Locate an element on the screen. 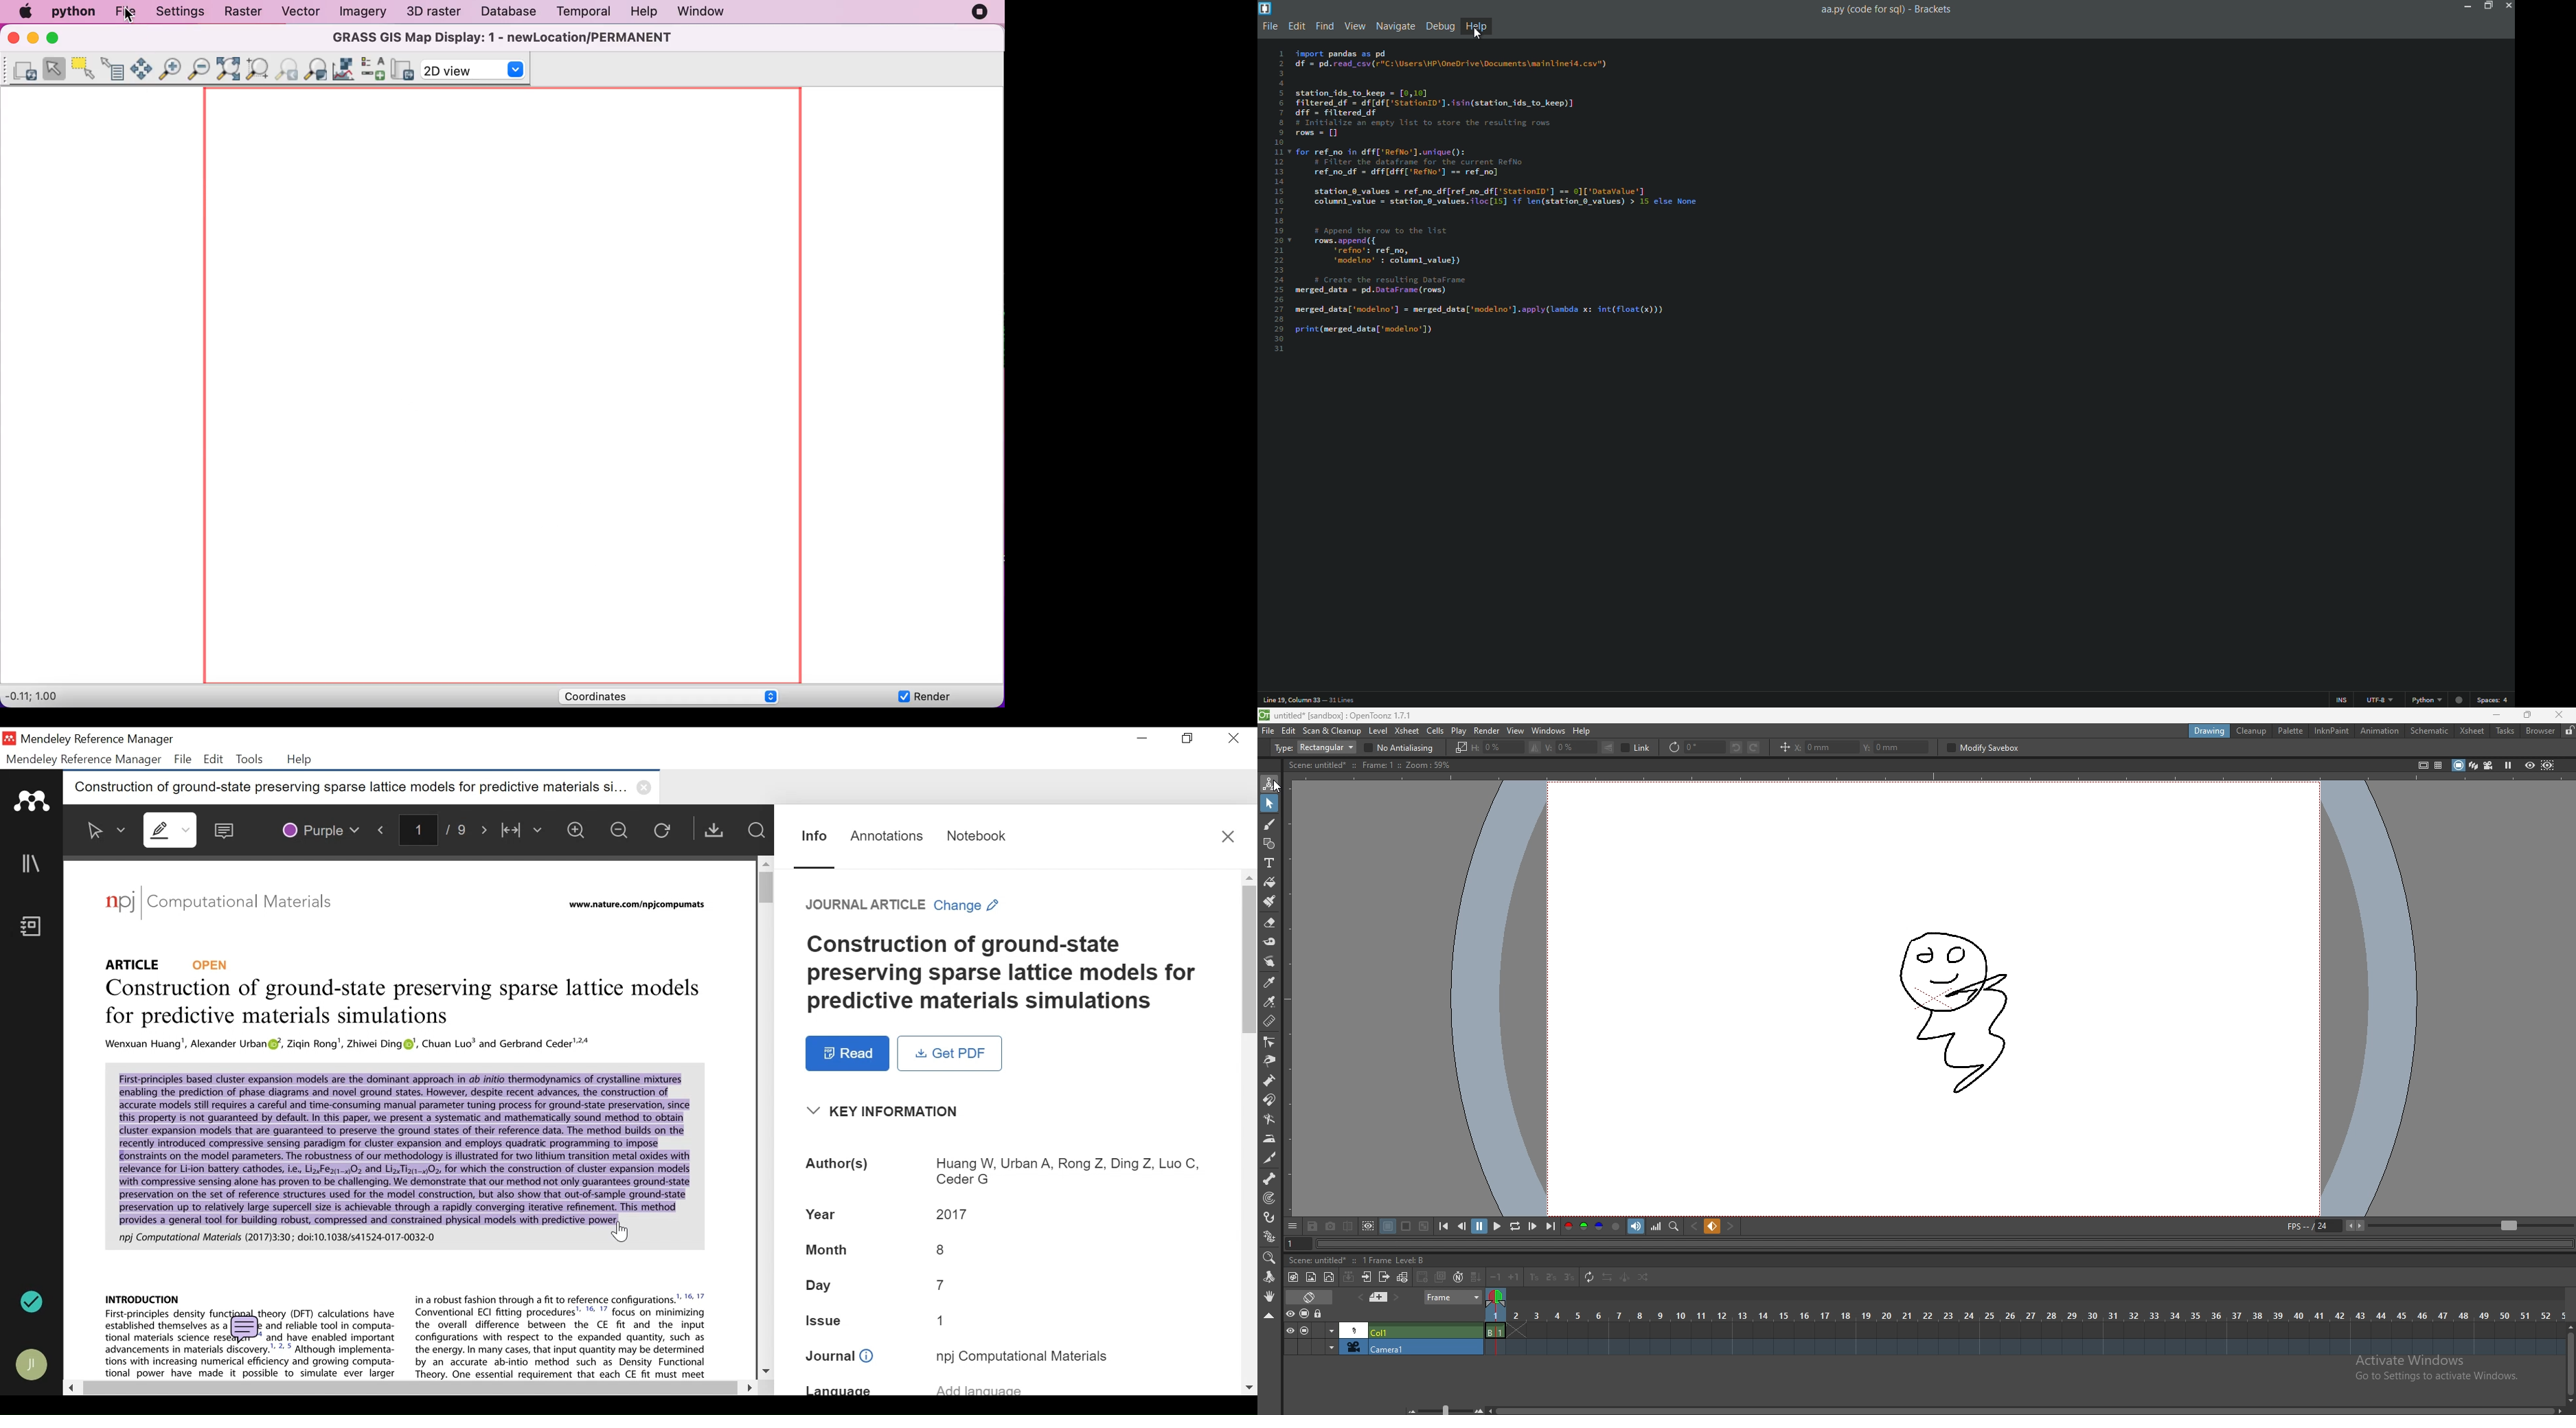 The width and height of the screenshot is (2576, 1428). debug menu is located at coordinates (1439, 26).